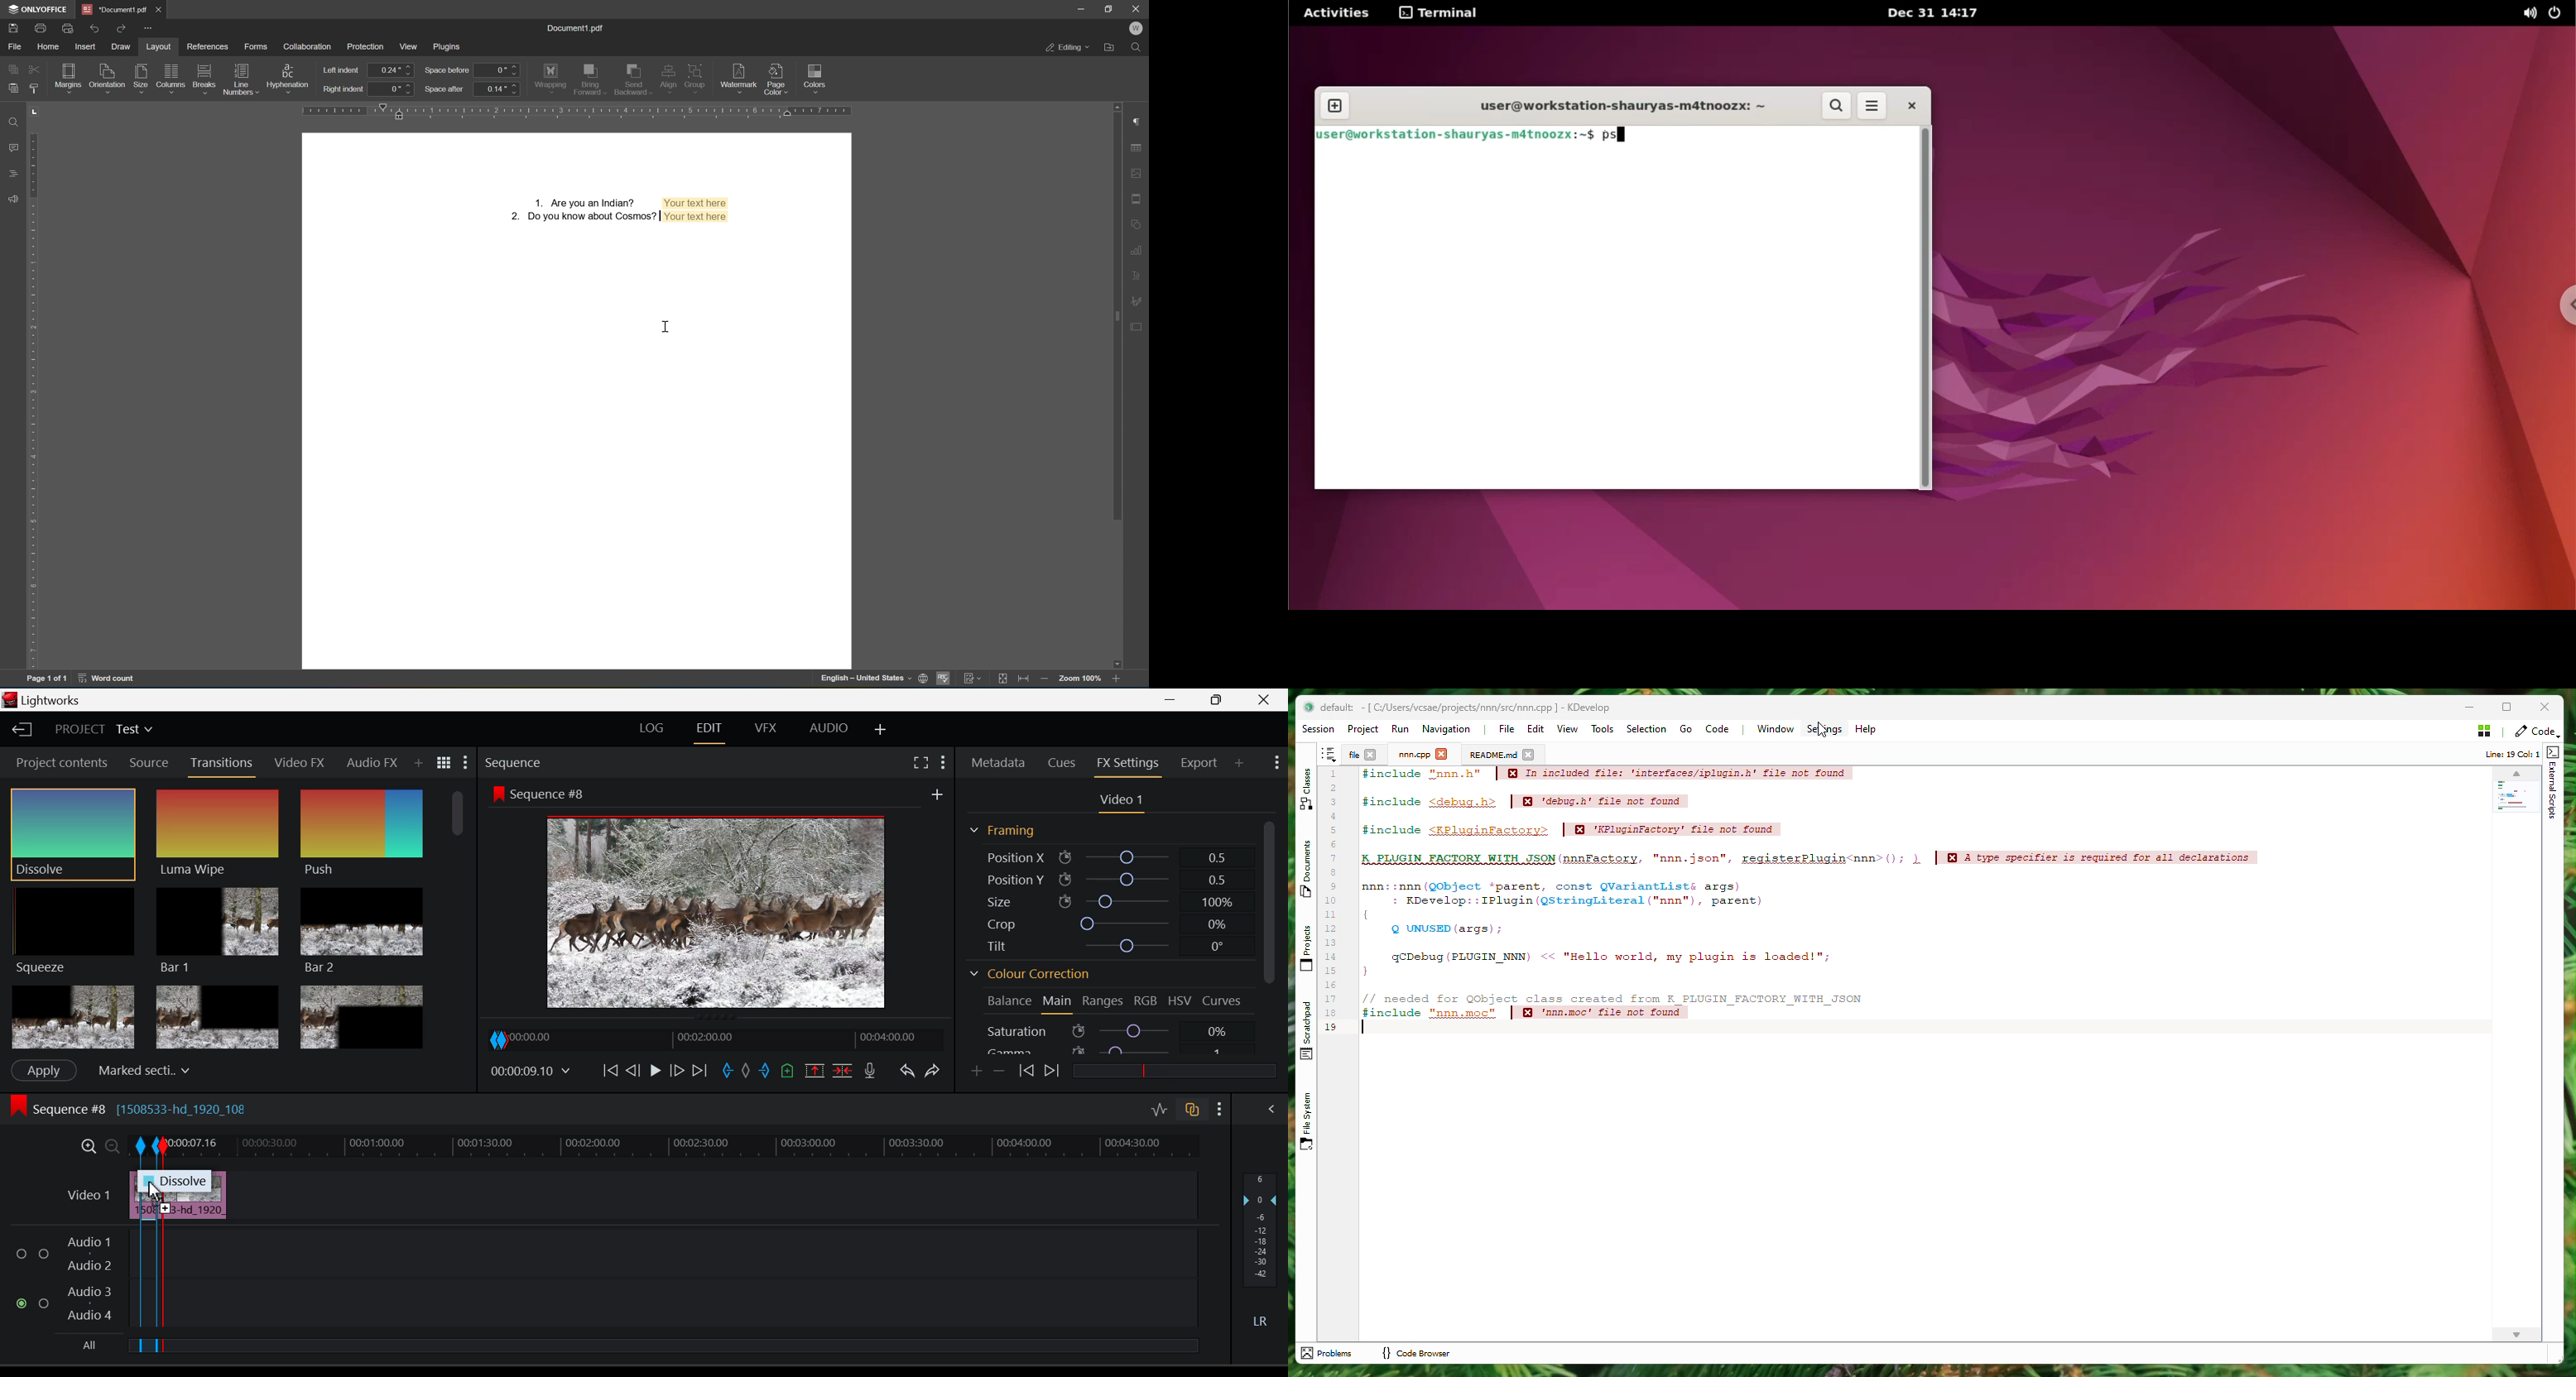 The image size is (2576, 1400). What do you see at coordinates (362, 835) in the screenshot?
I see `Push` at bounding box center [362, 835].